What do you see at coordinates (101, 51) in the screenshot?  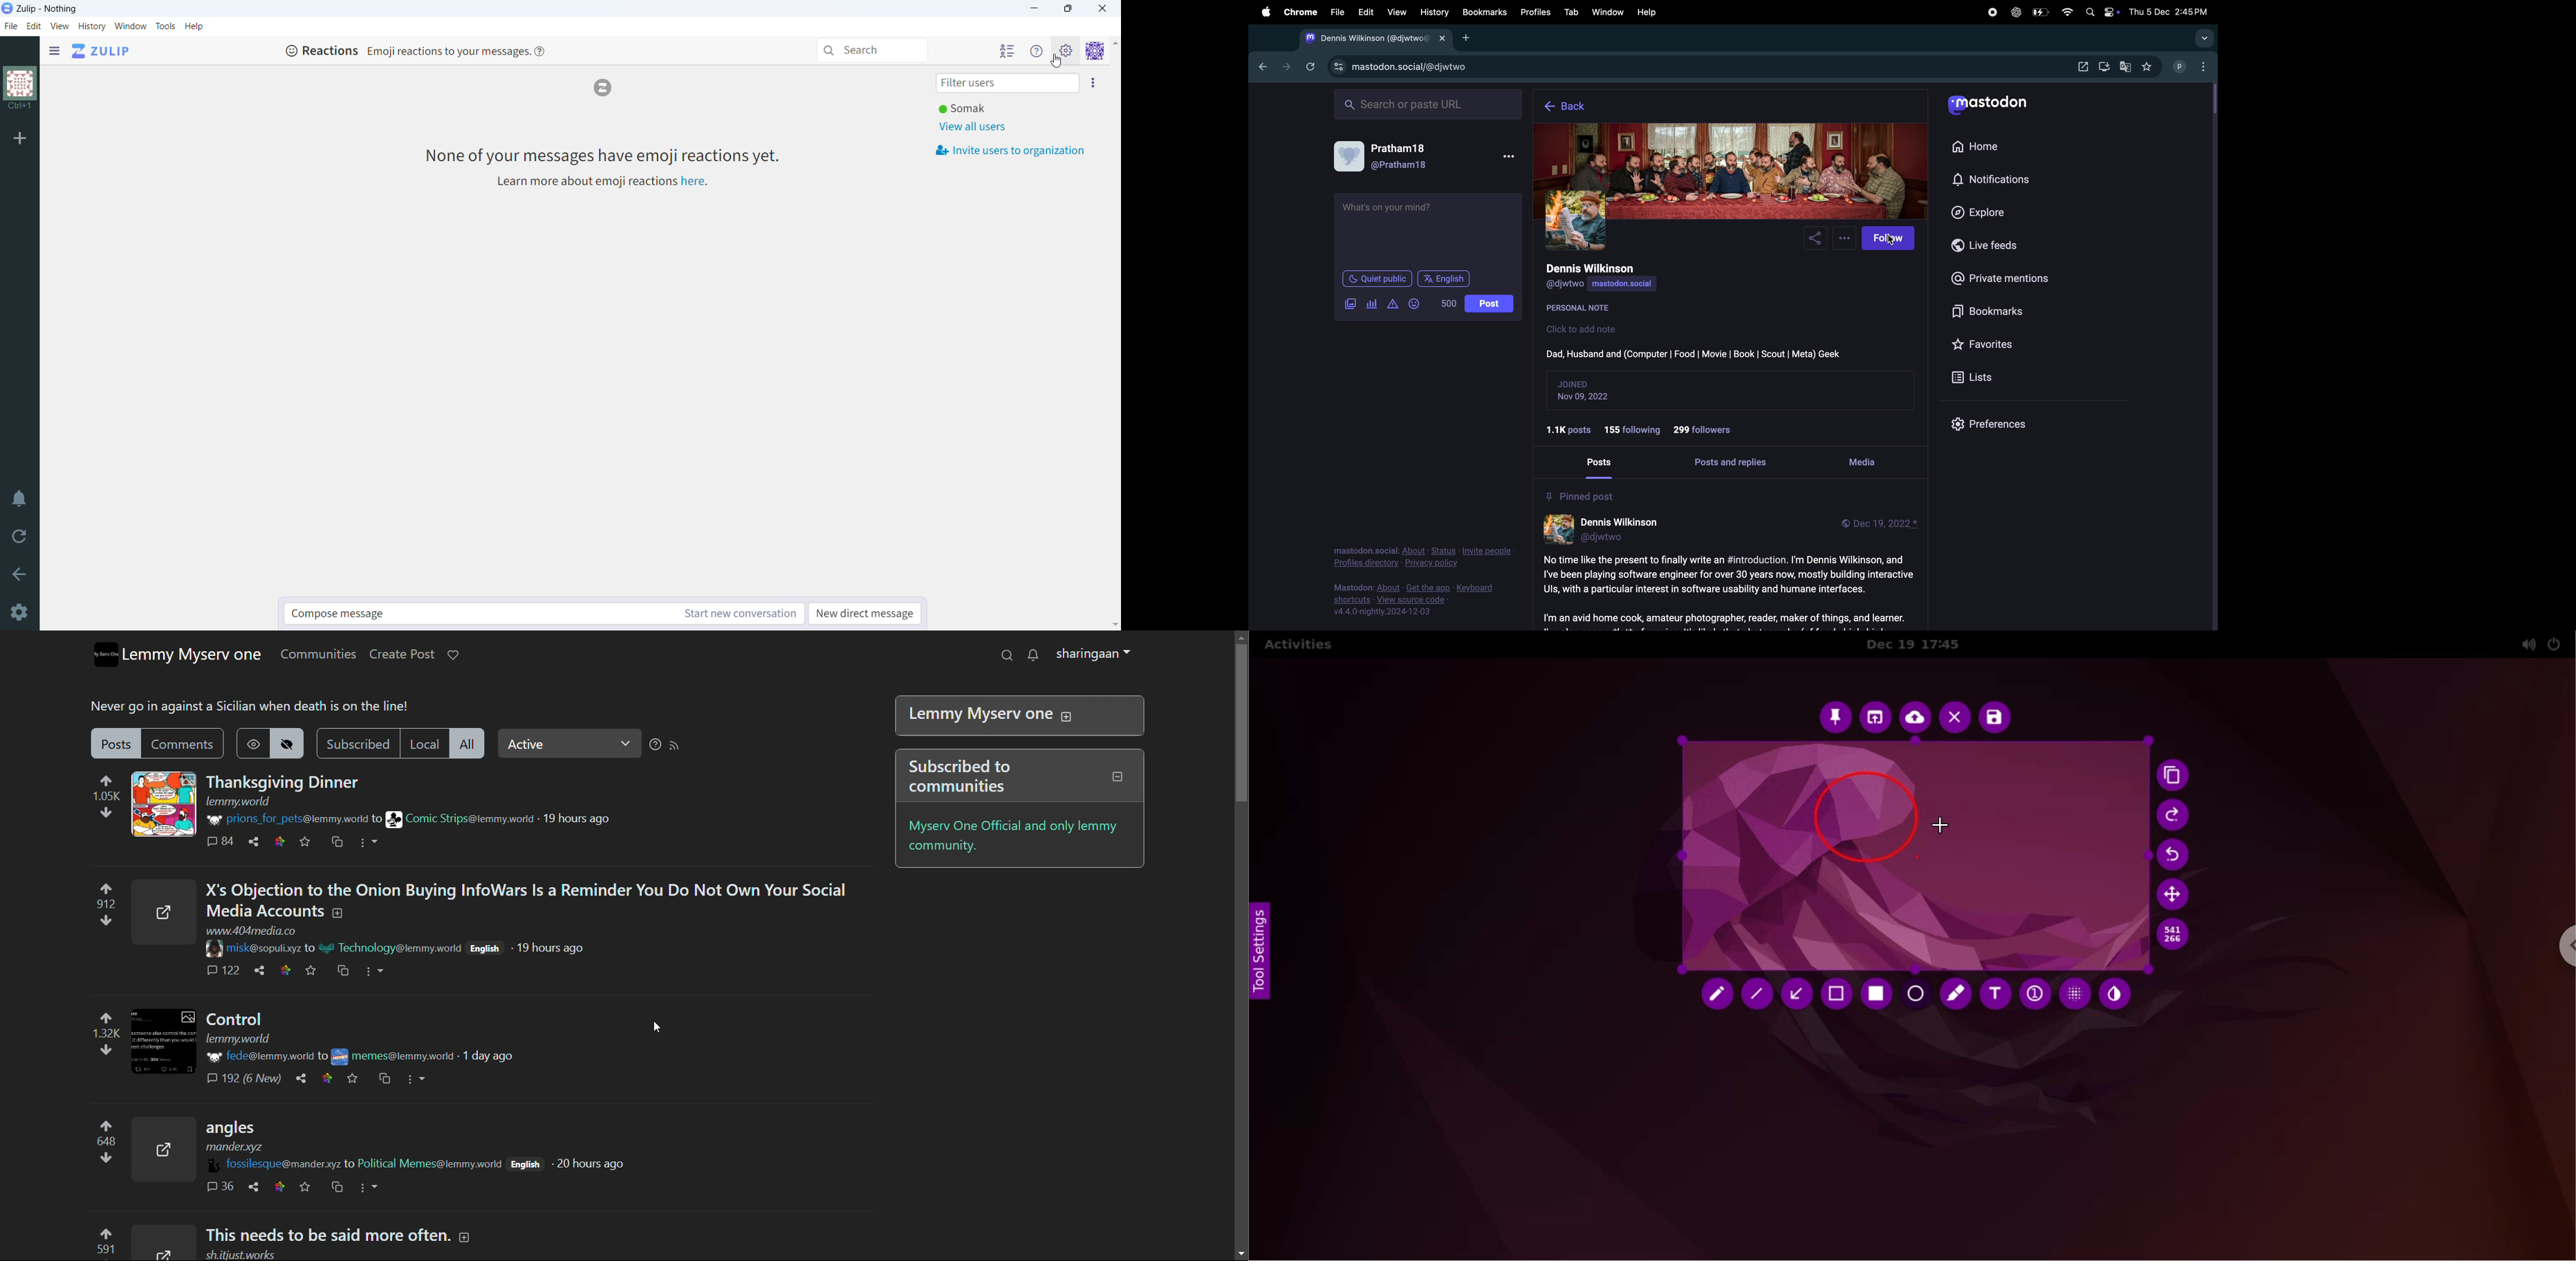 I see `go to home view` at bounding box center [101, 51].